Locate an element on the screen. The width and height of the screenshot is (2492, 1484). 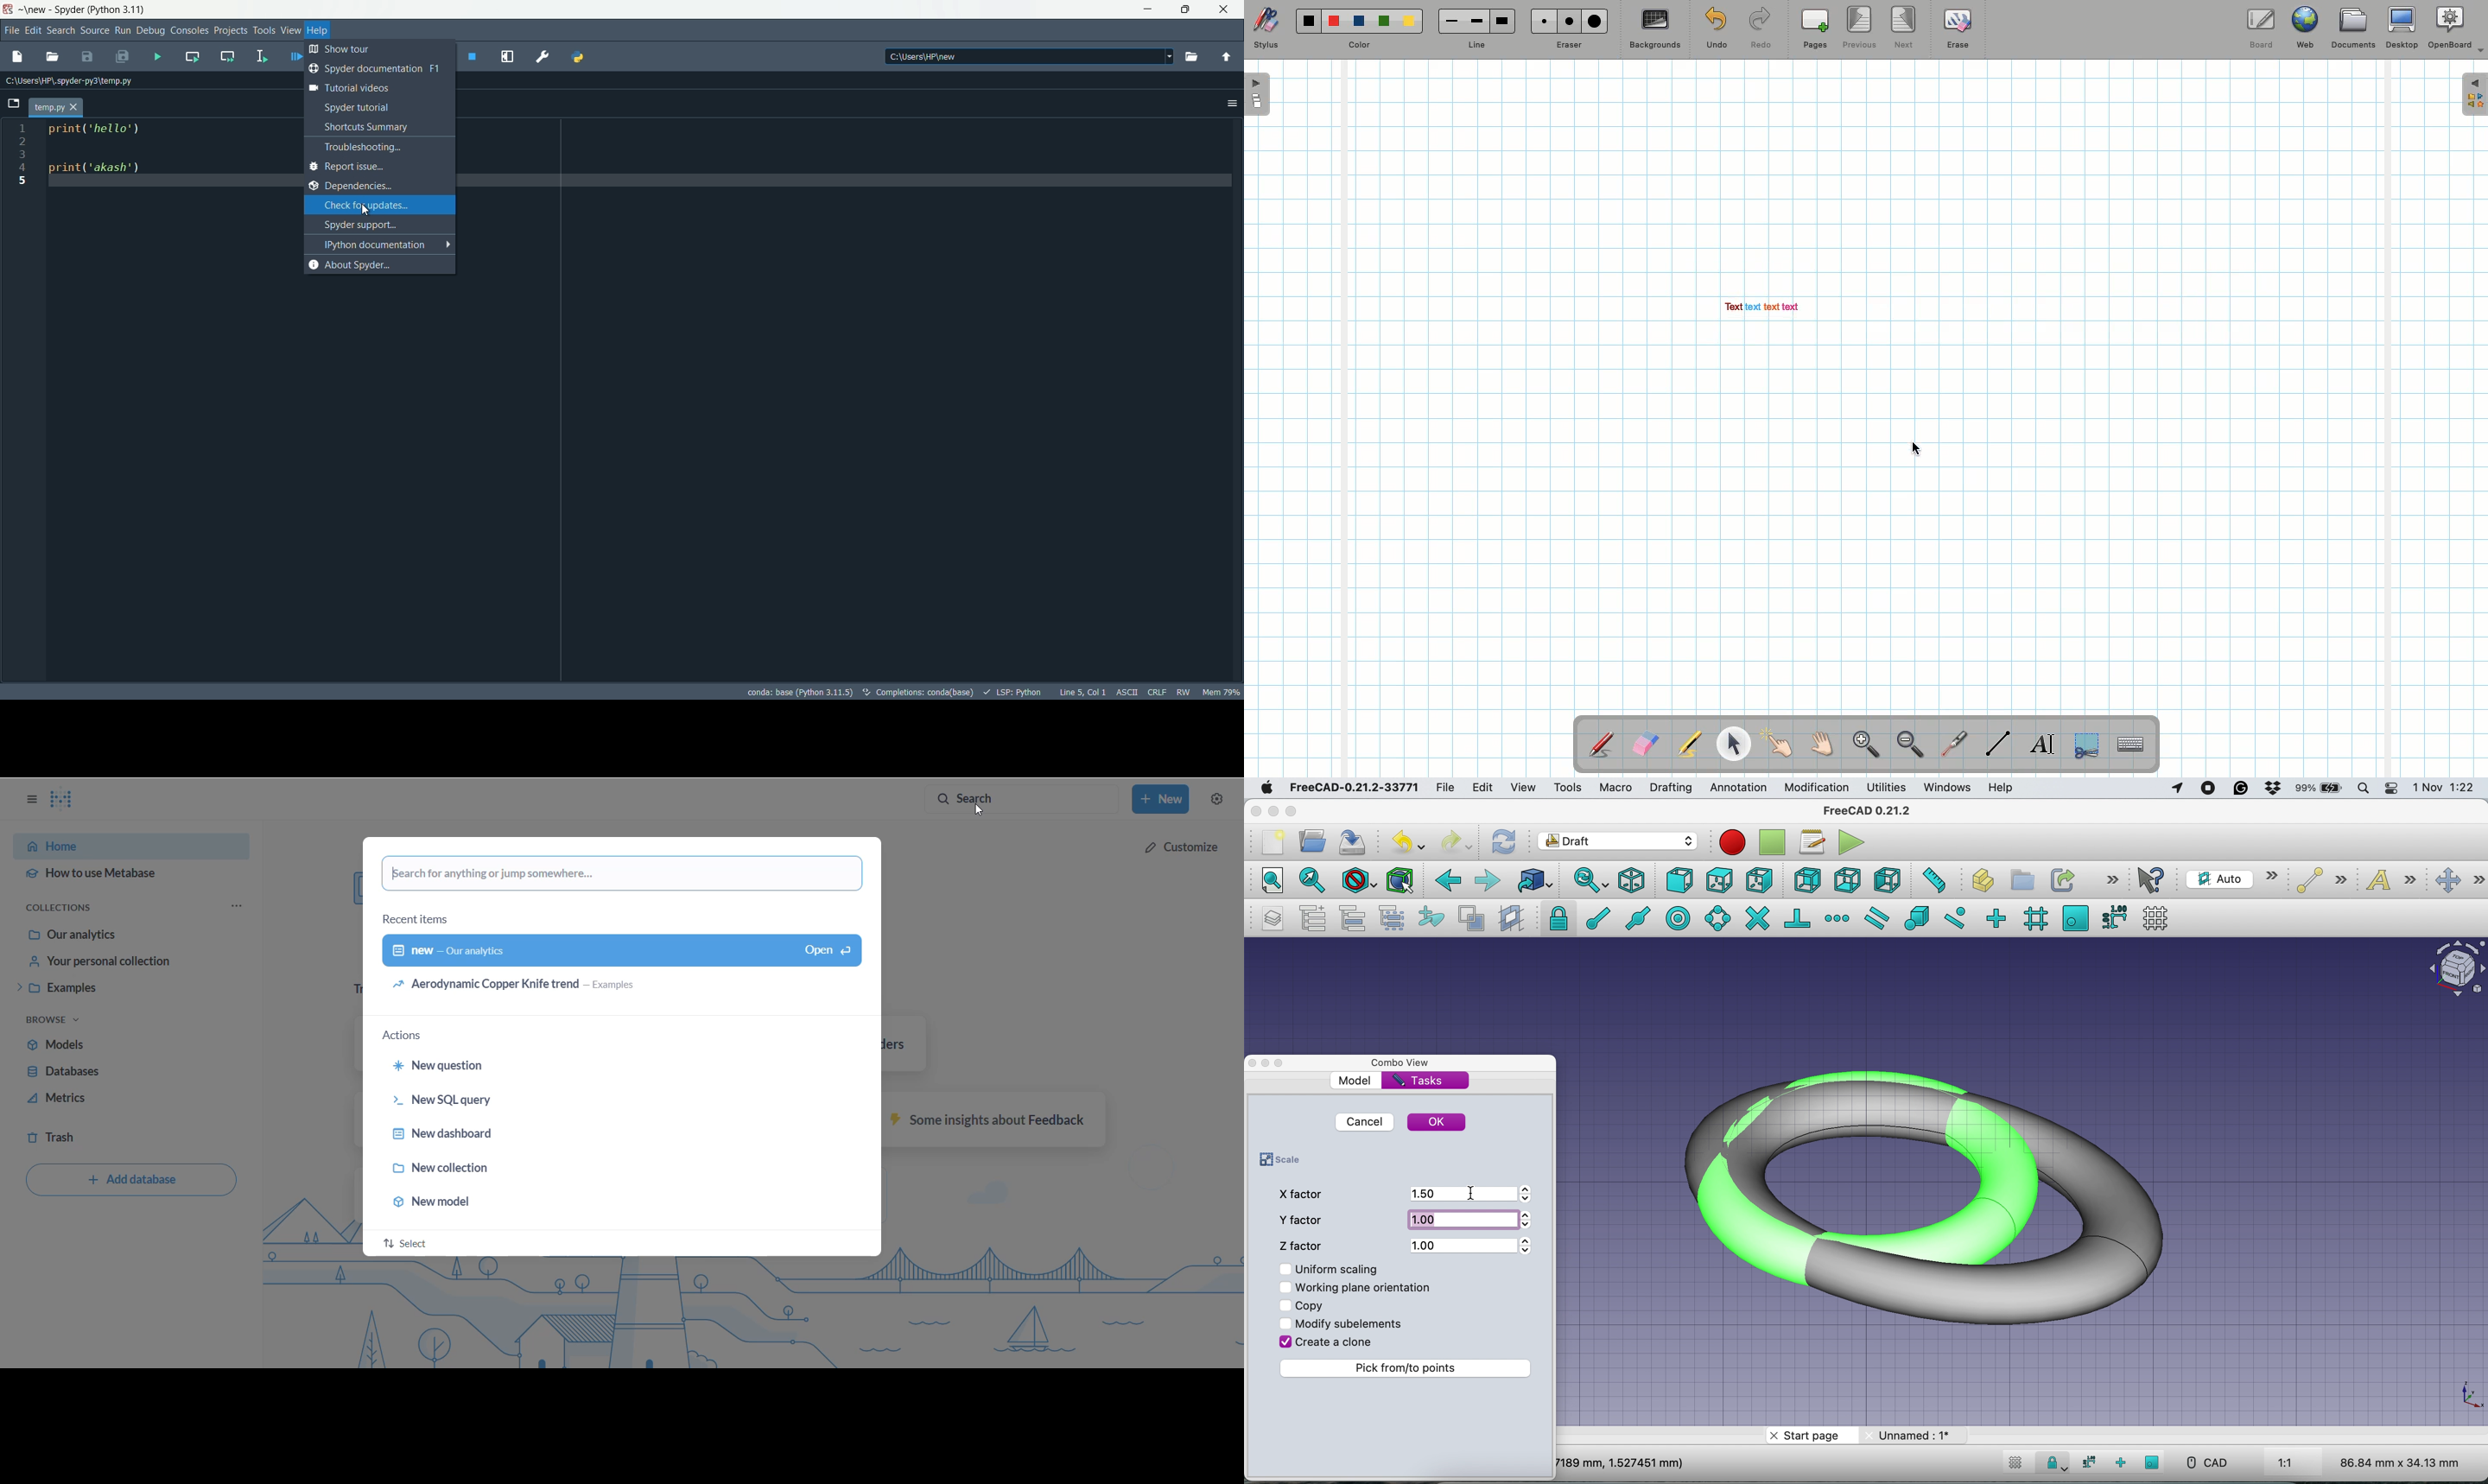
move to group is located at coordinates (1356, 918).